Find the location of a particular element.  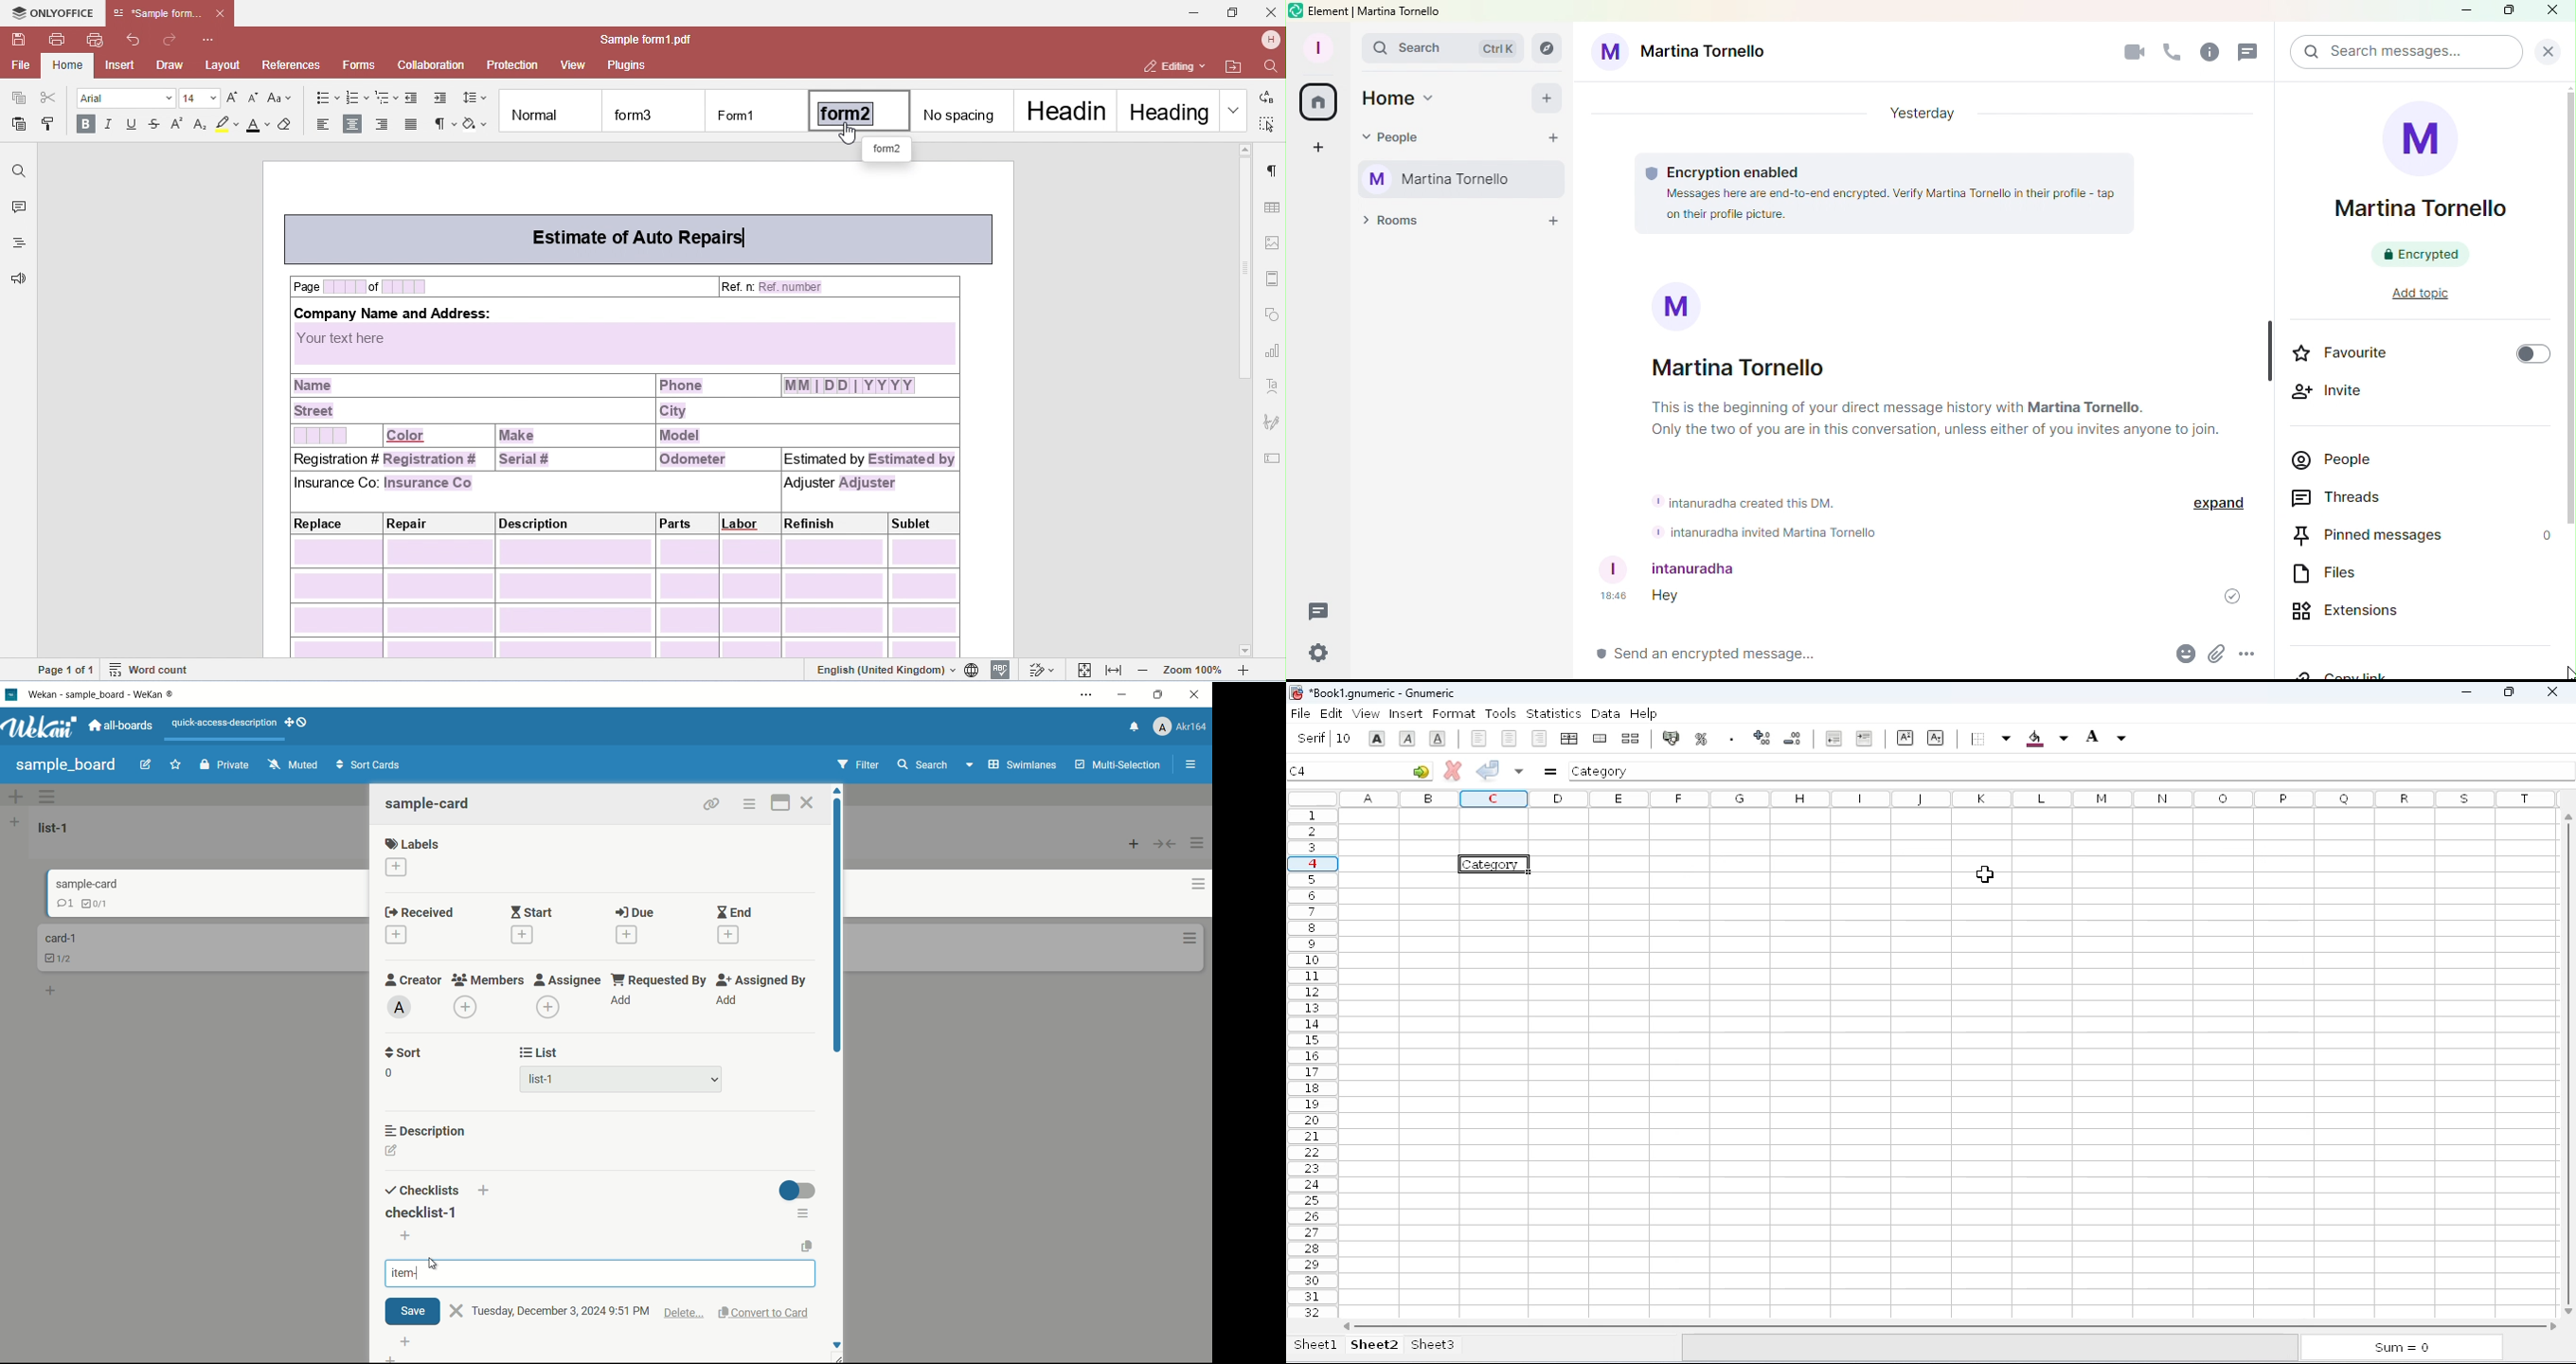

cursor is located at coordinates (2565, 671).